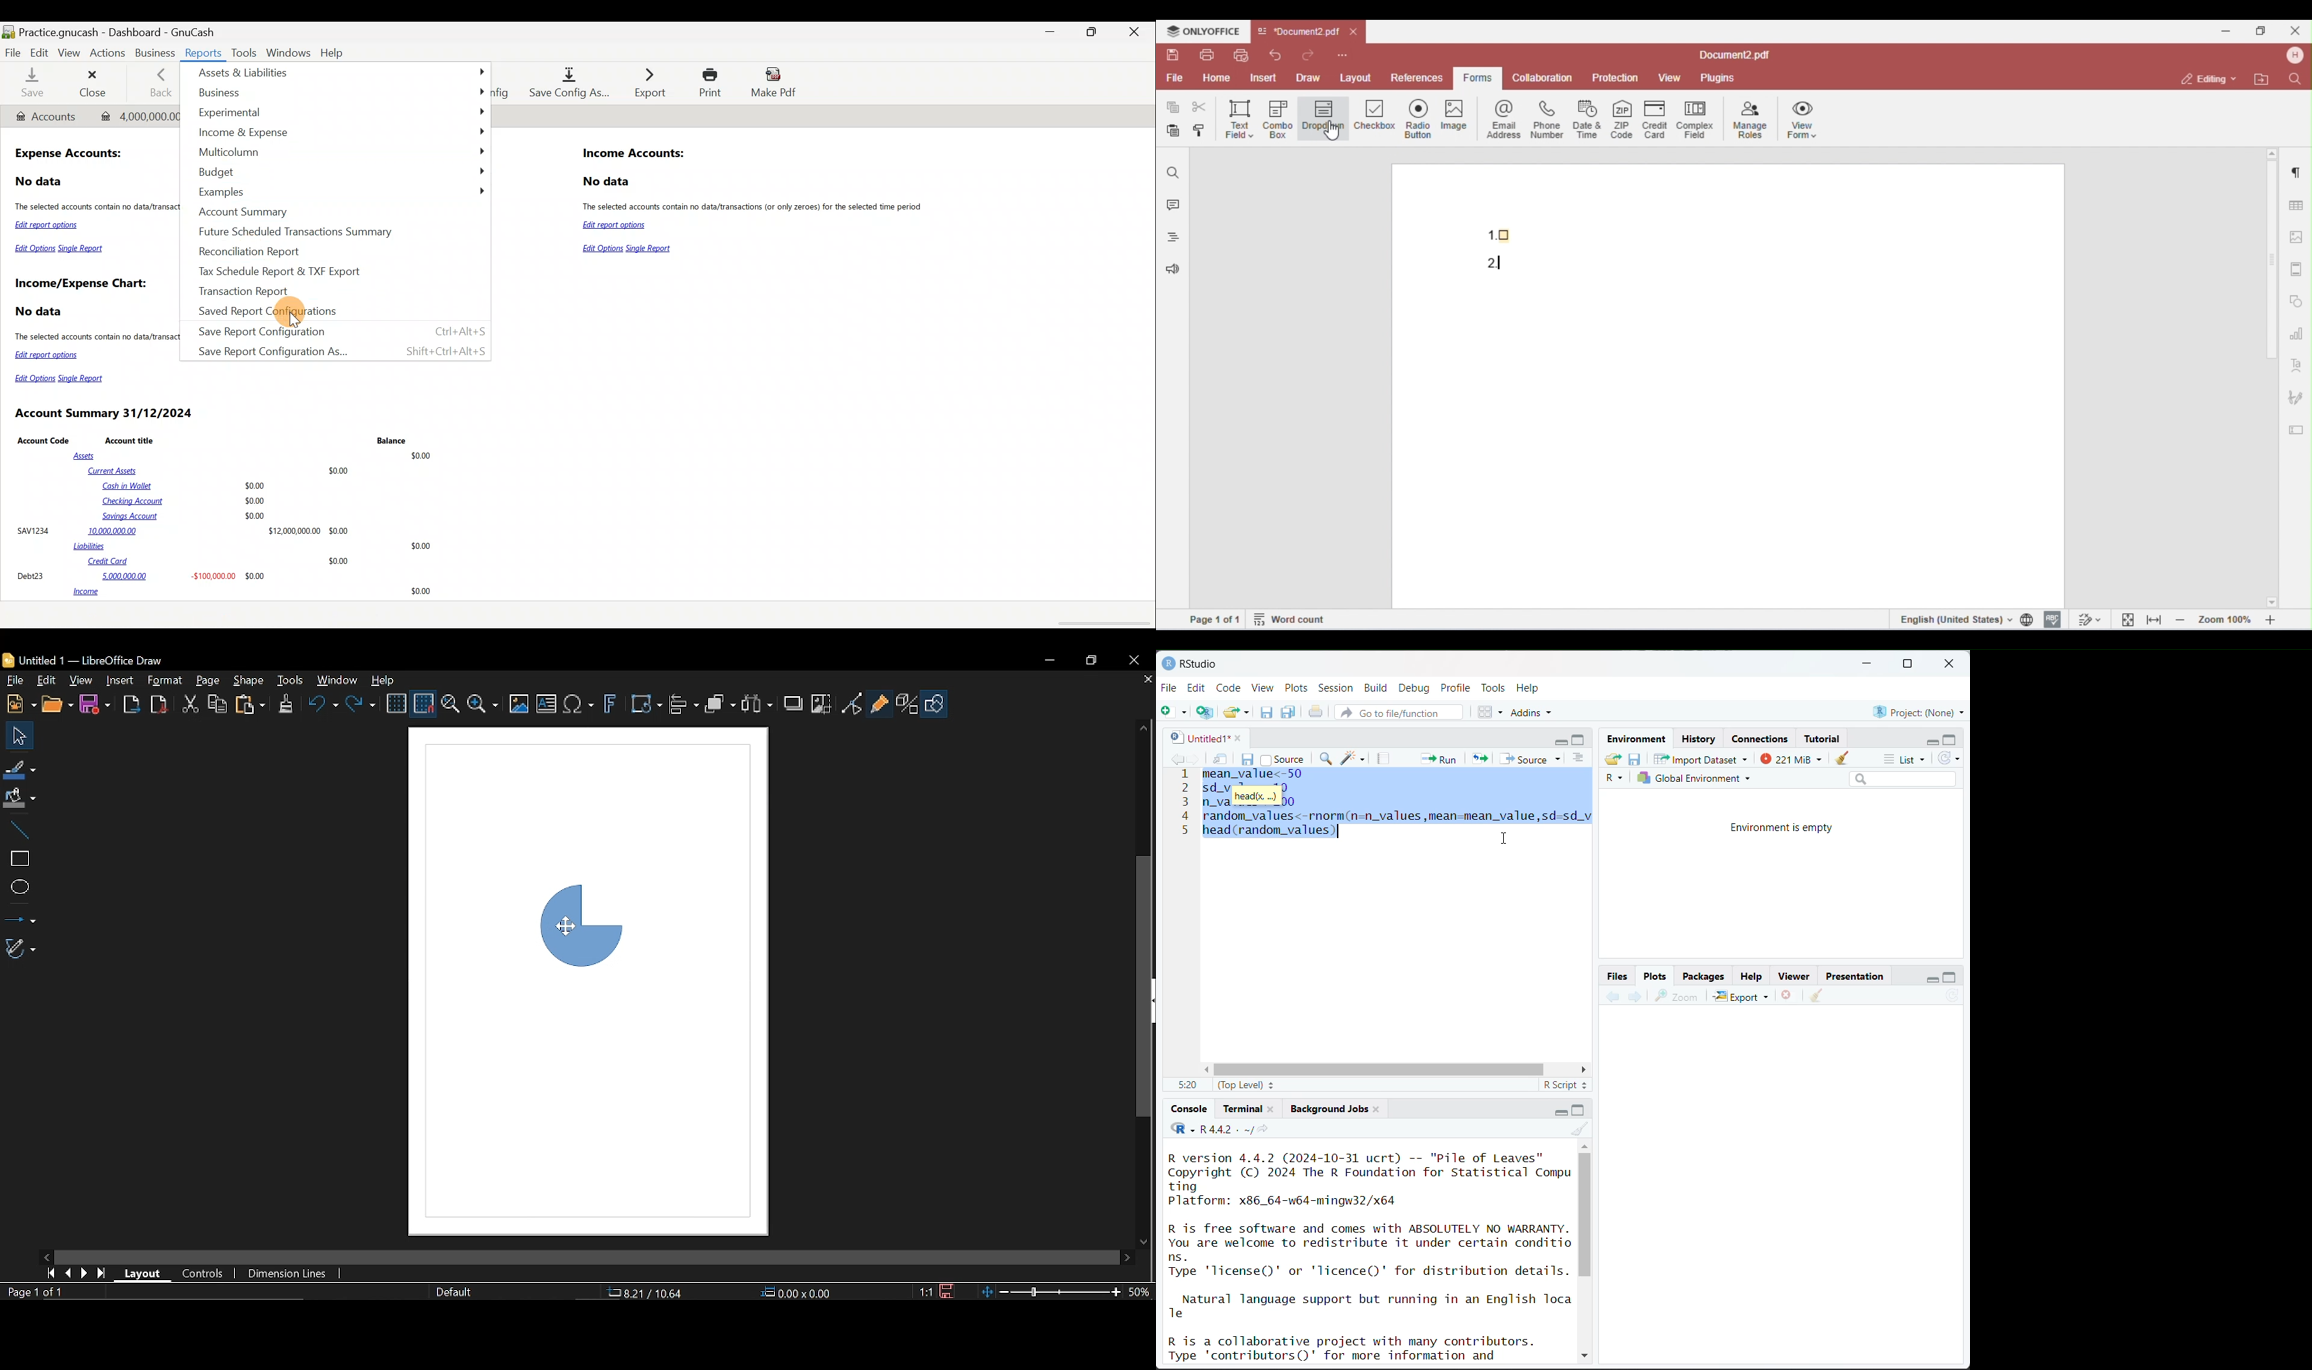 The image size is (2324, 1372). What do you see at coordinates (1868, 664) in the screenshot?
I see `minimize` at bounding box center [1868, 664].